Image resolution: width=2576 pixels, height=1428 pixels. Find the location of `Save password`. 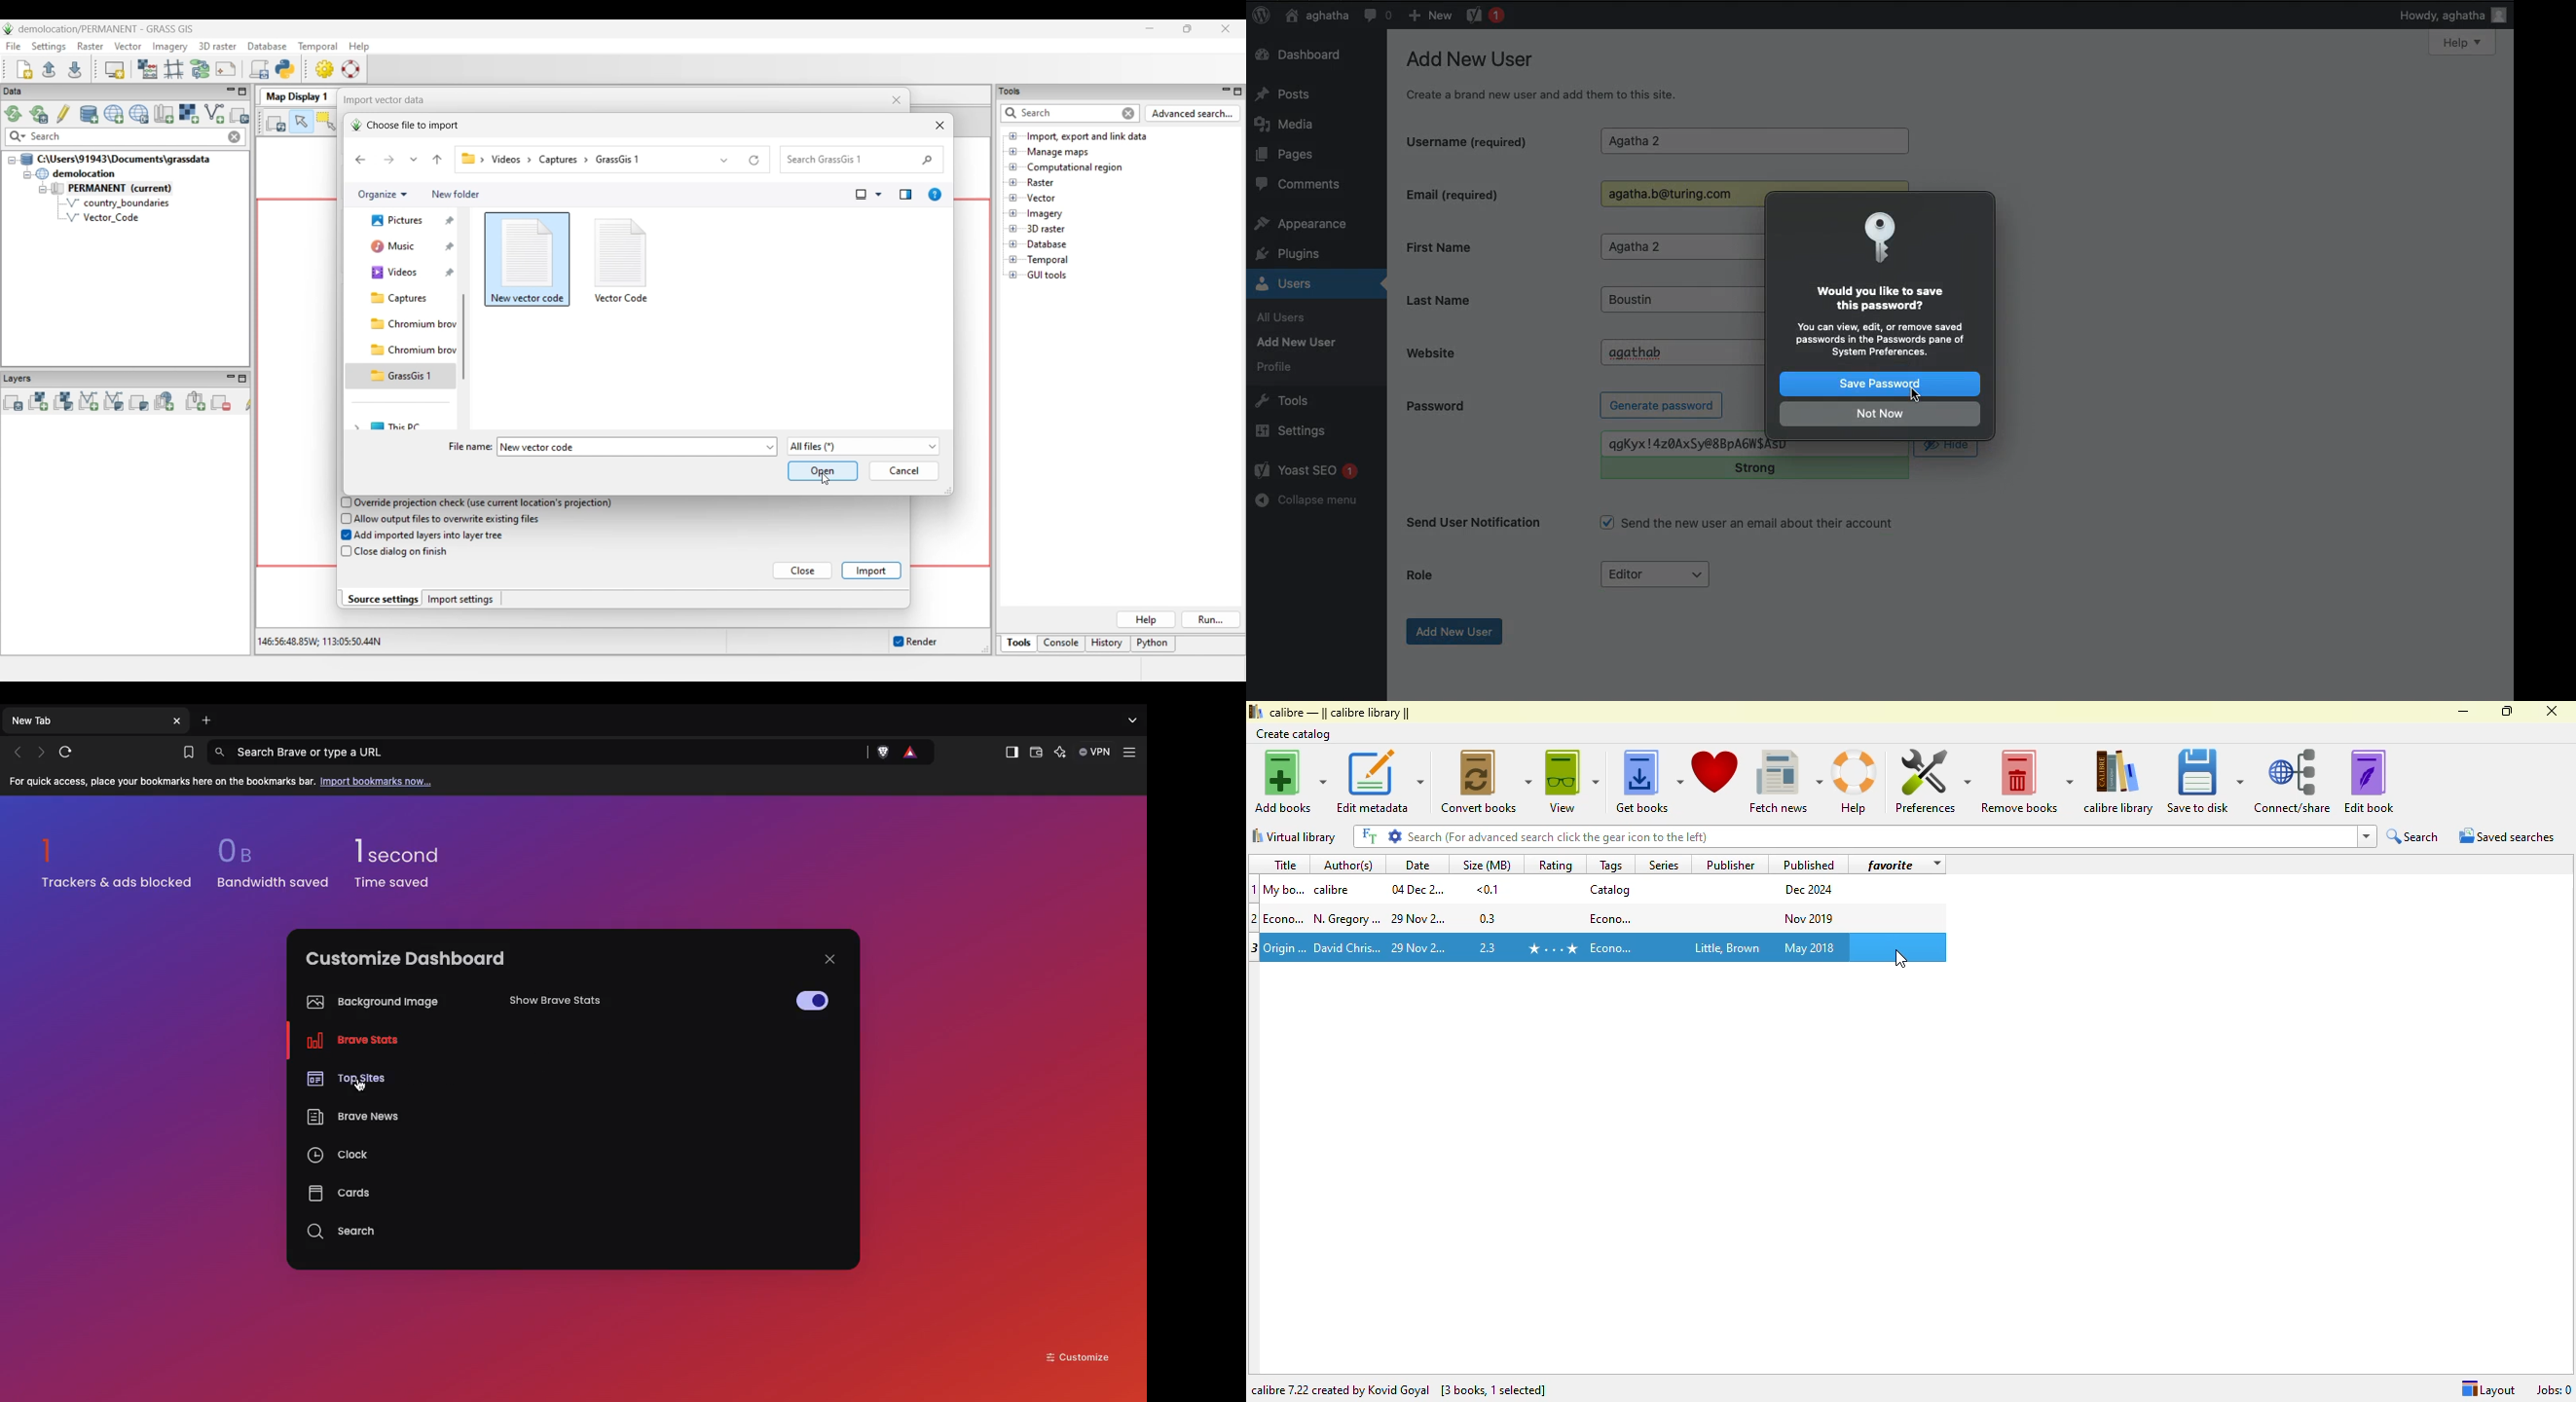

Save password is located at coordinates (1878, 385).